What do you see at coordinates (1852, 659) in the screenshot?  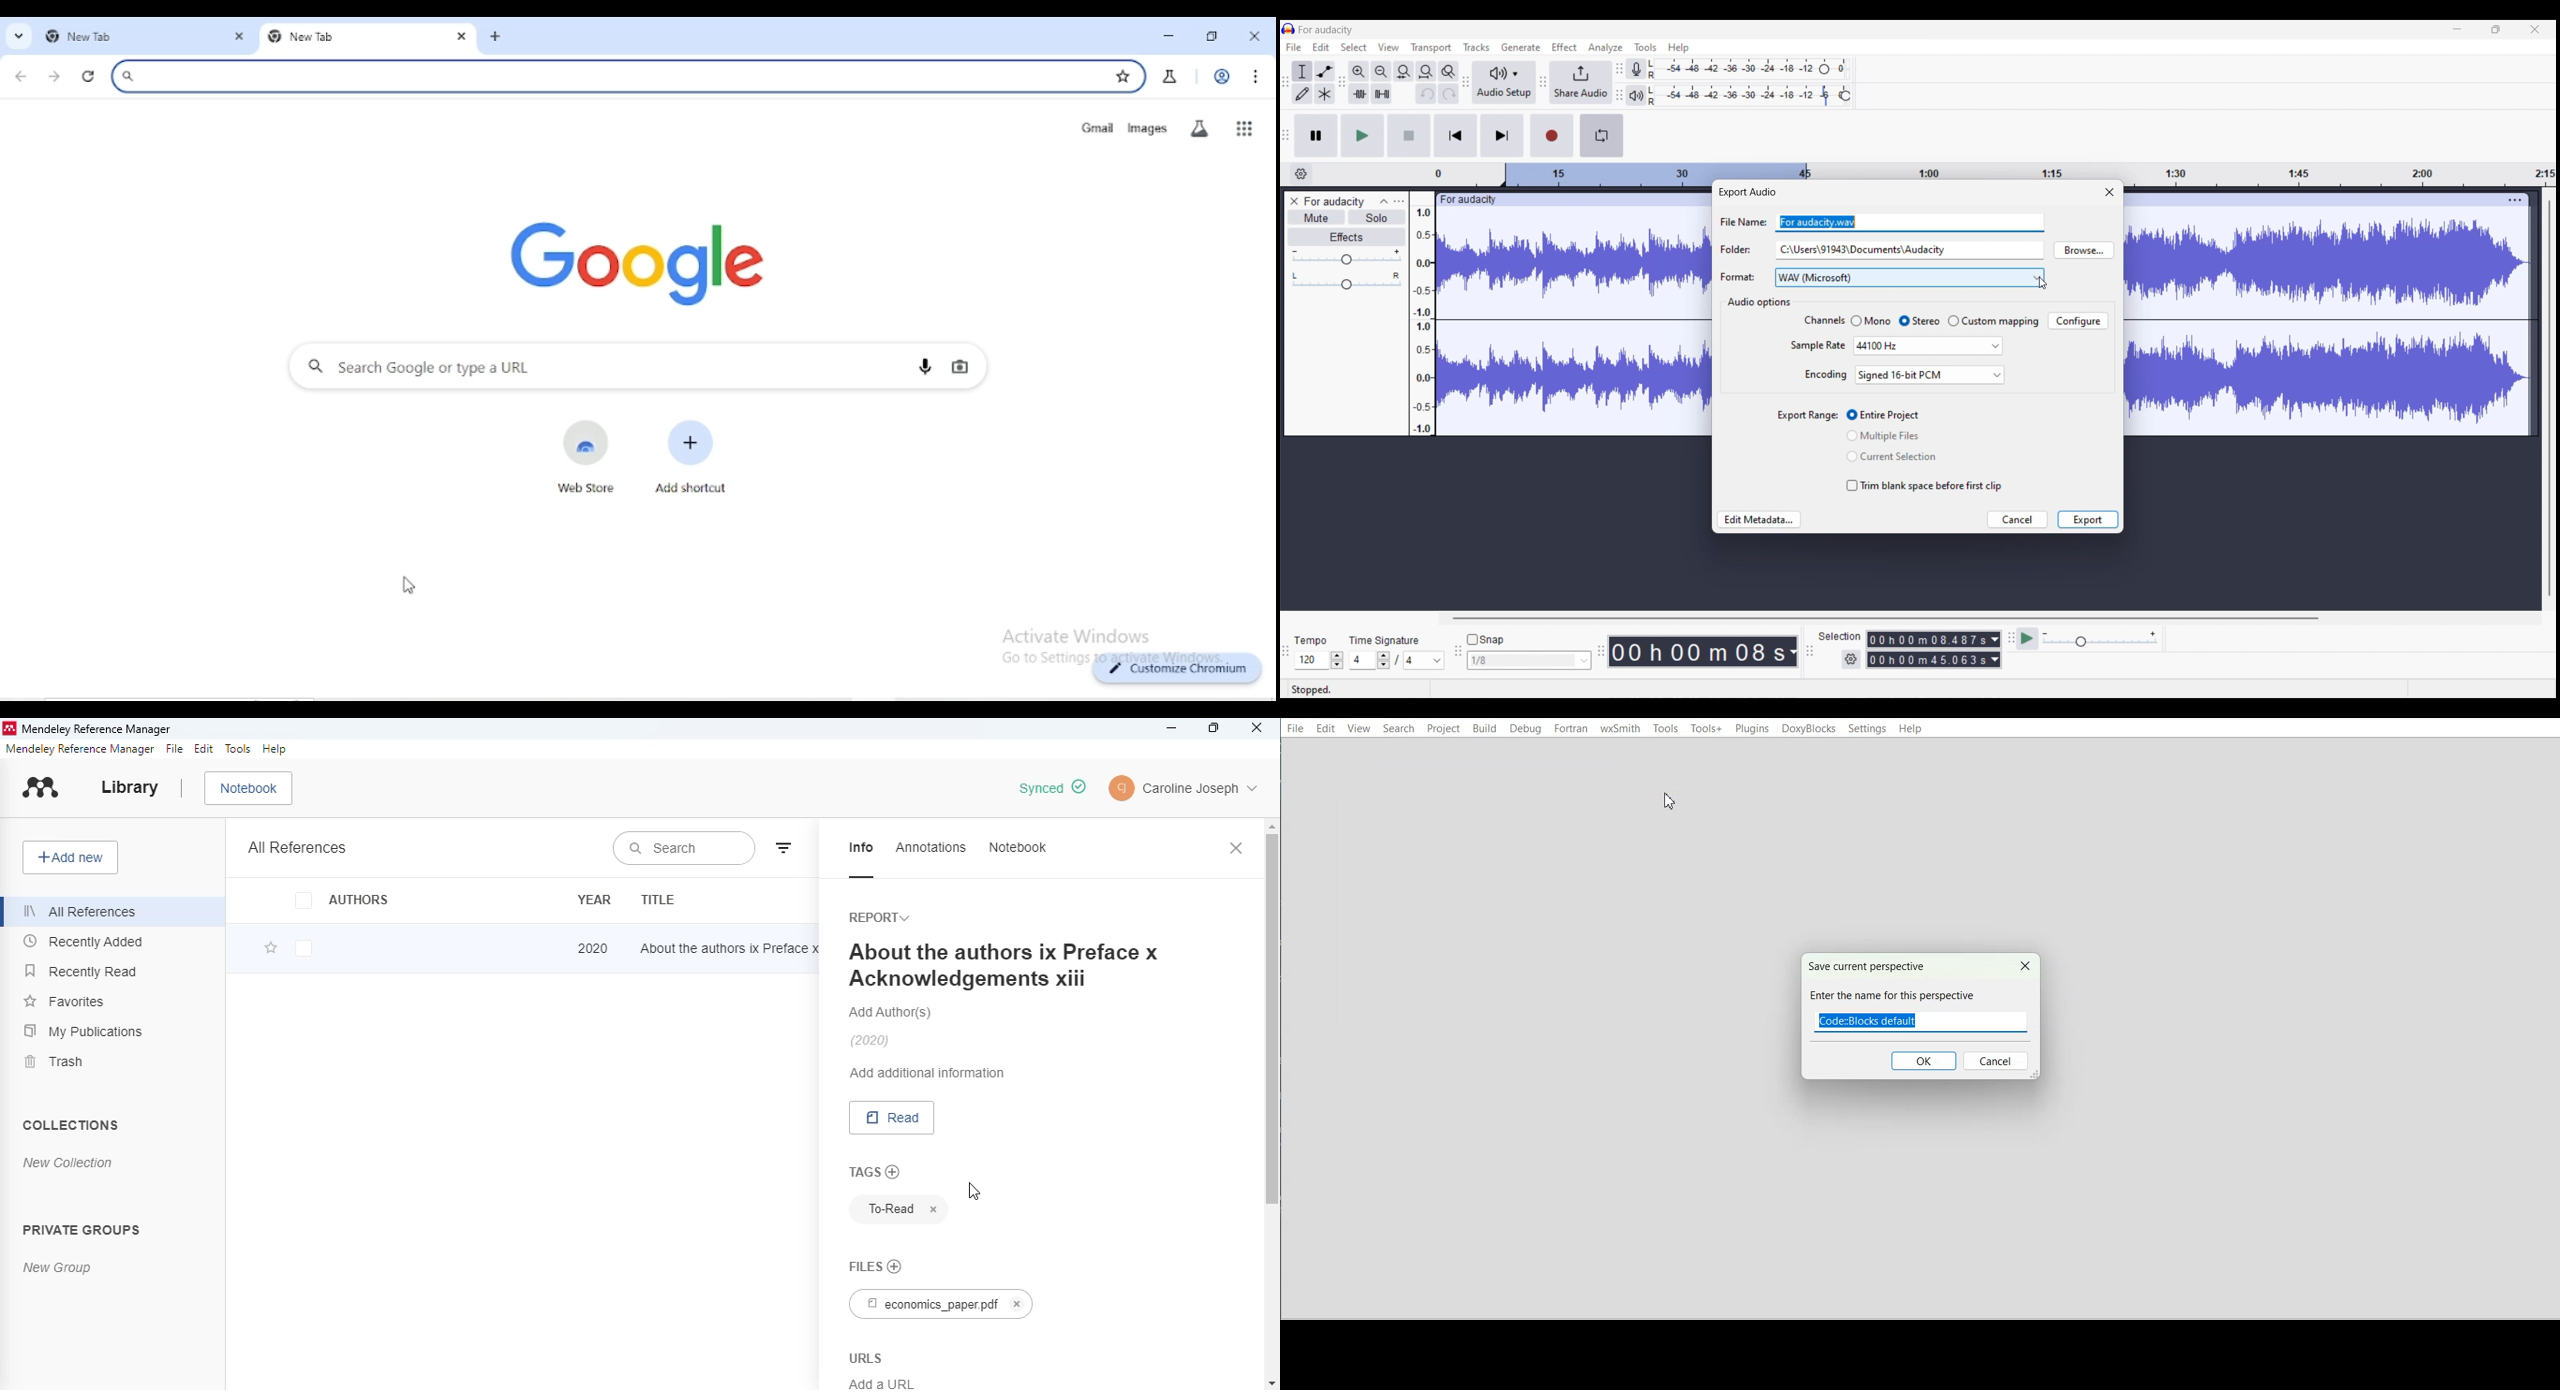 I see `Selection settings` at bounding box center [1852, 659].